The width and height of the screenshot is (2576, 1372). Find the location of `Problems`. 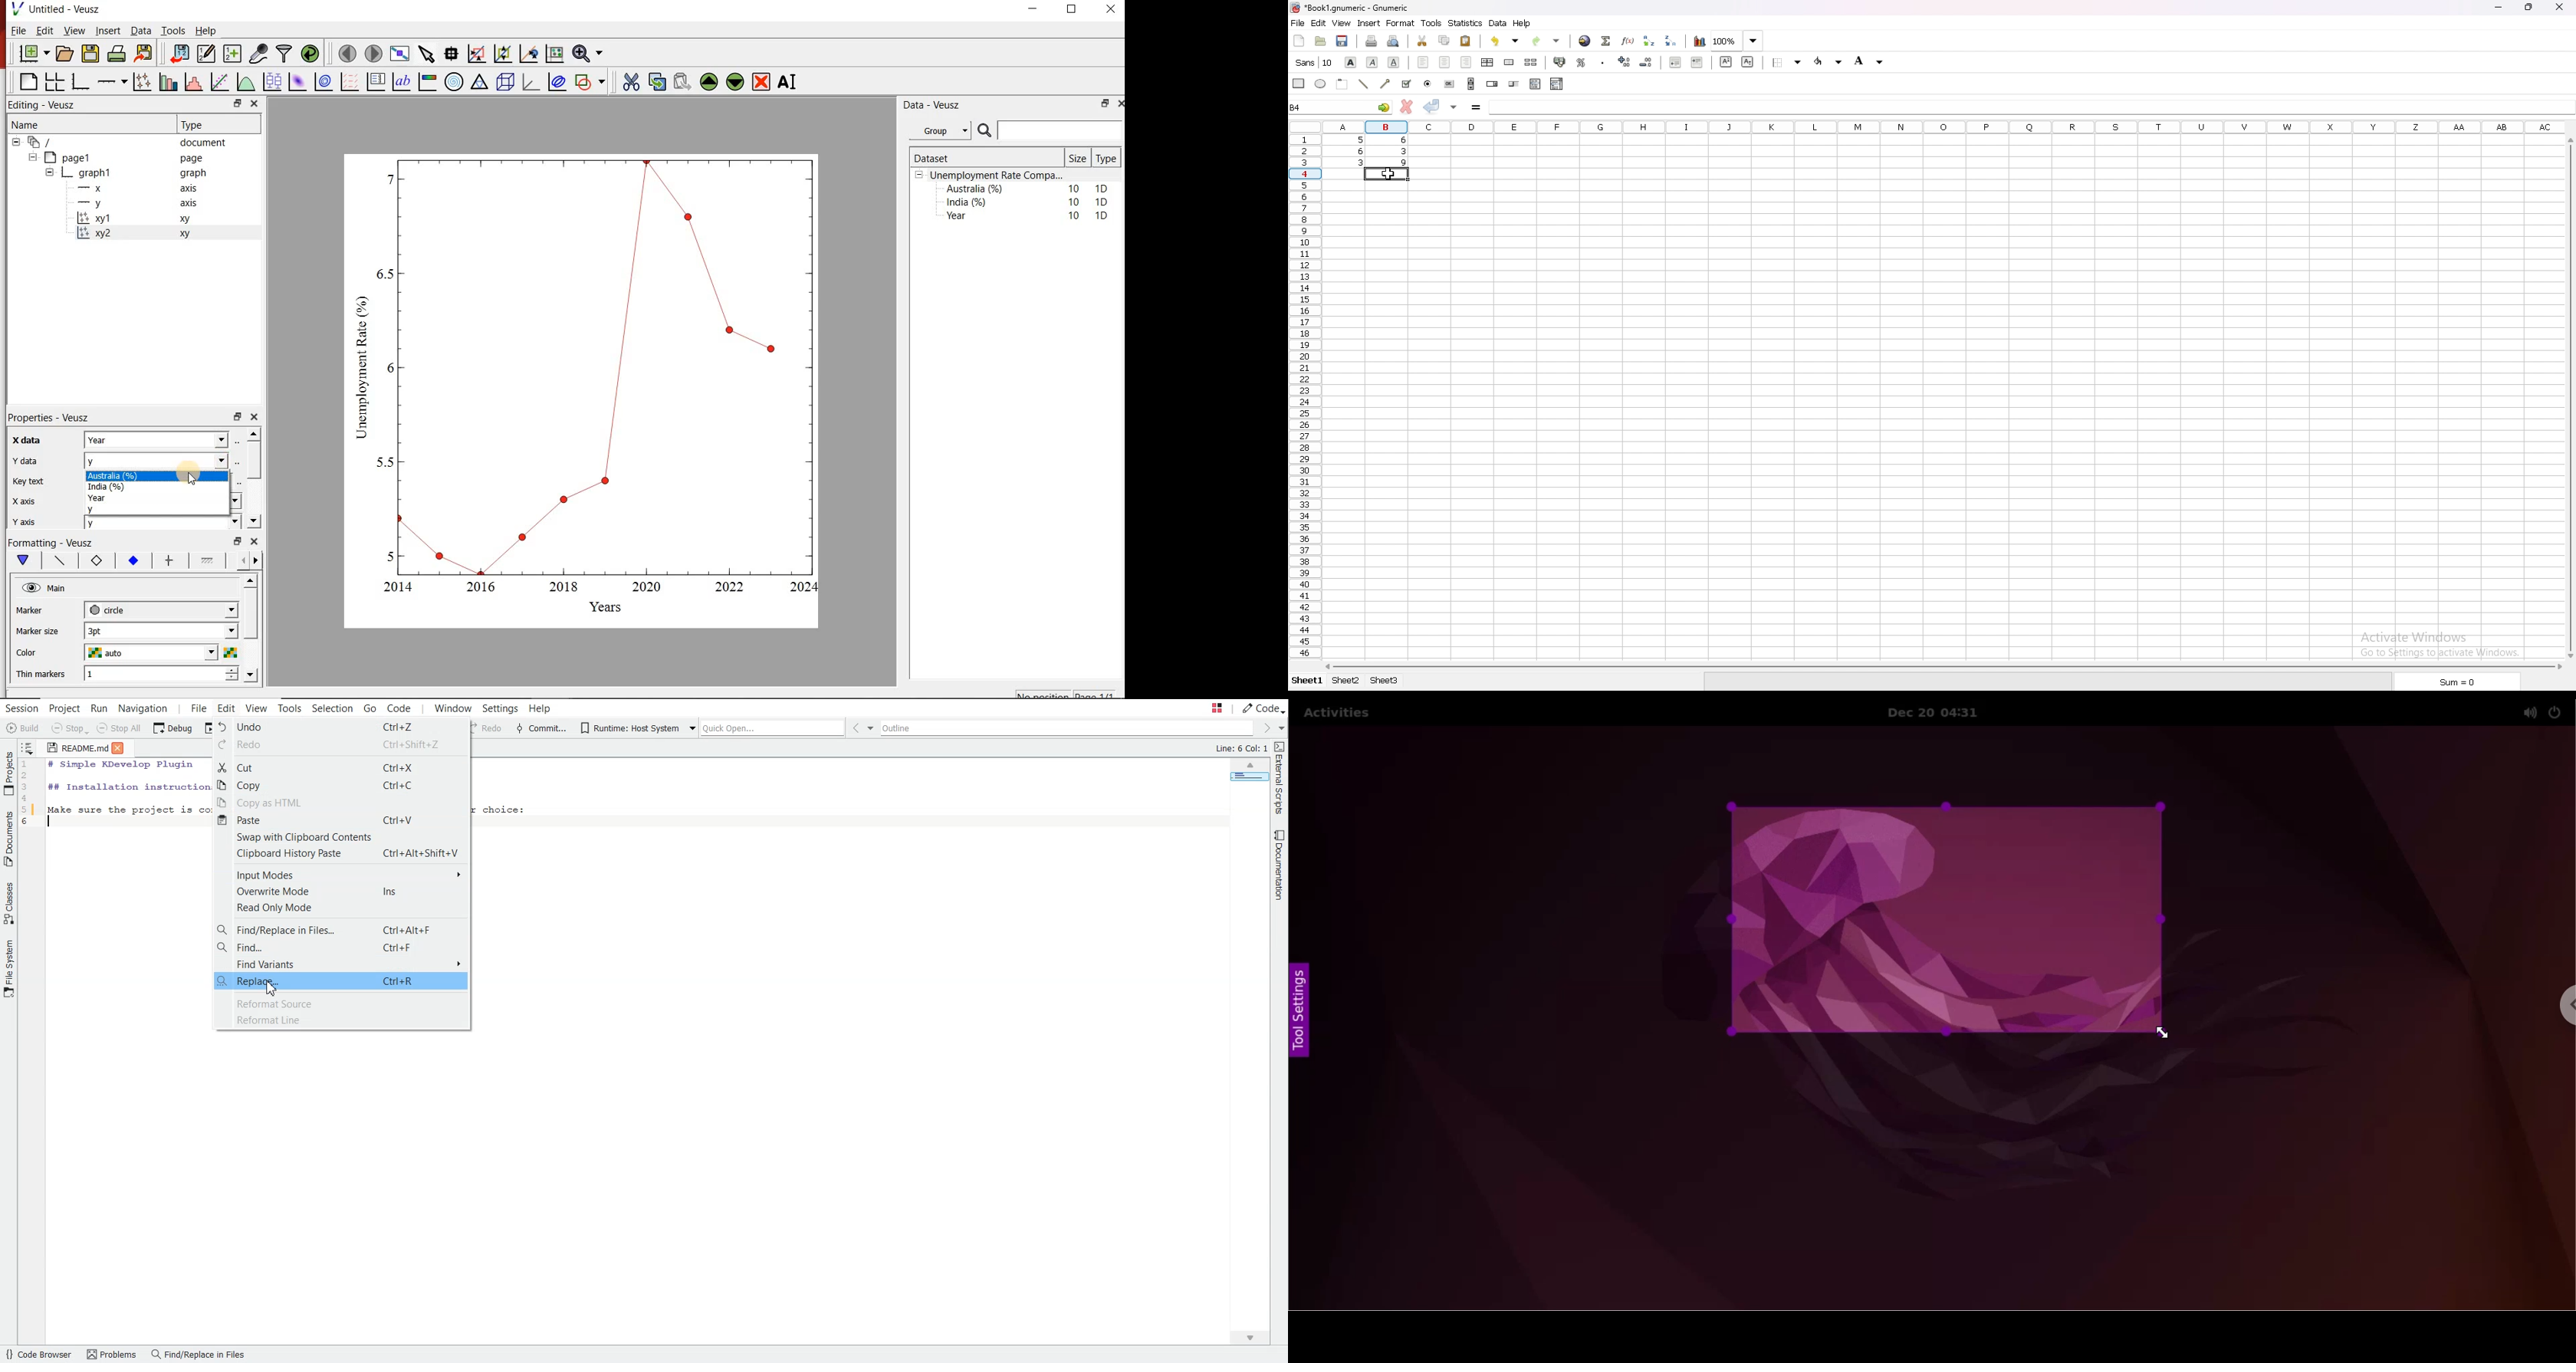

Problems is located at coordinates (111, 1355).